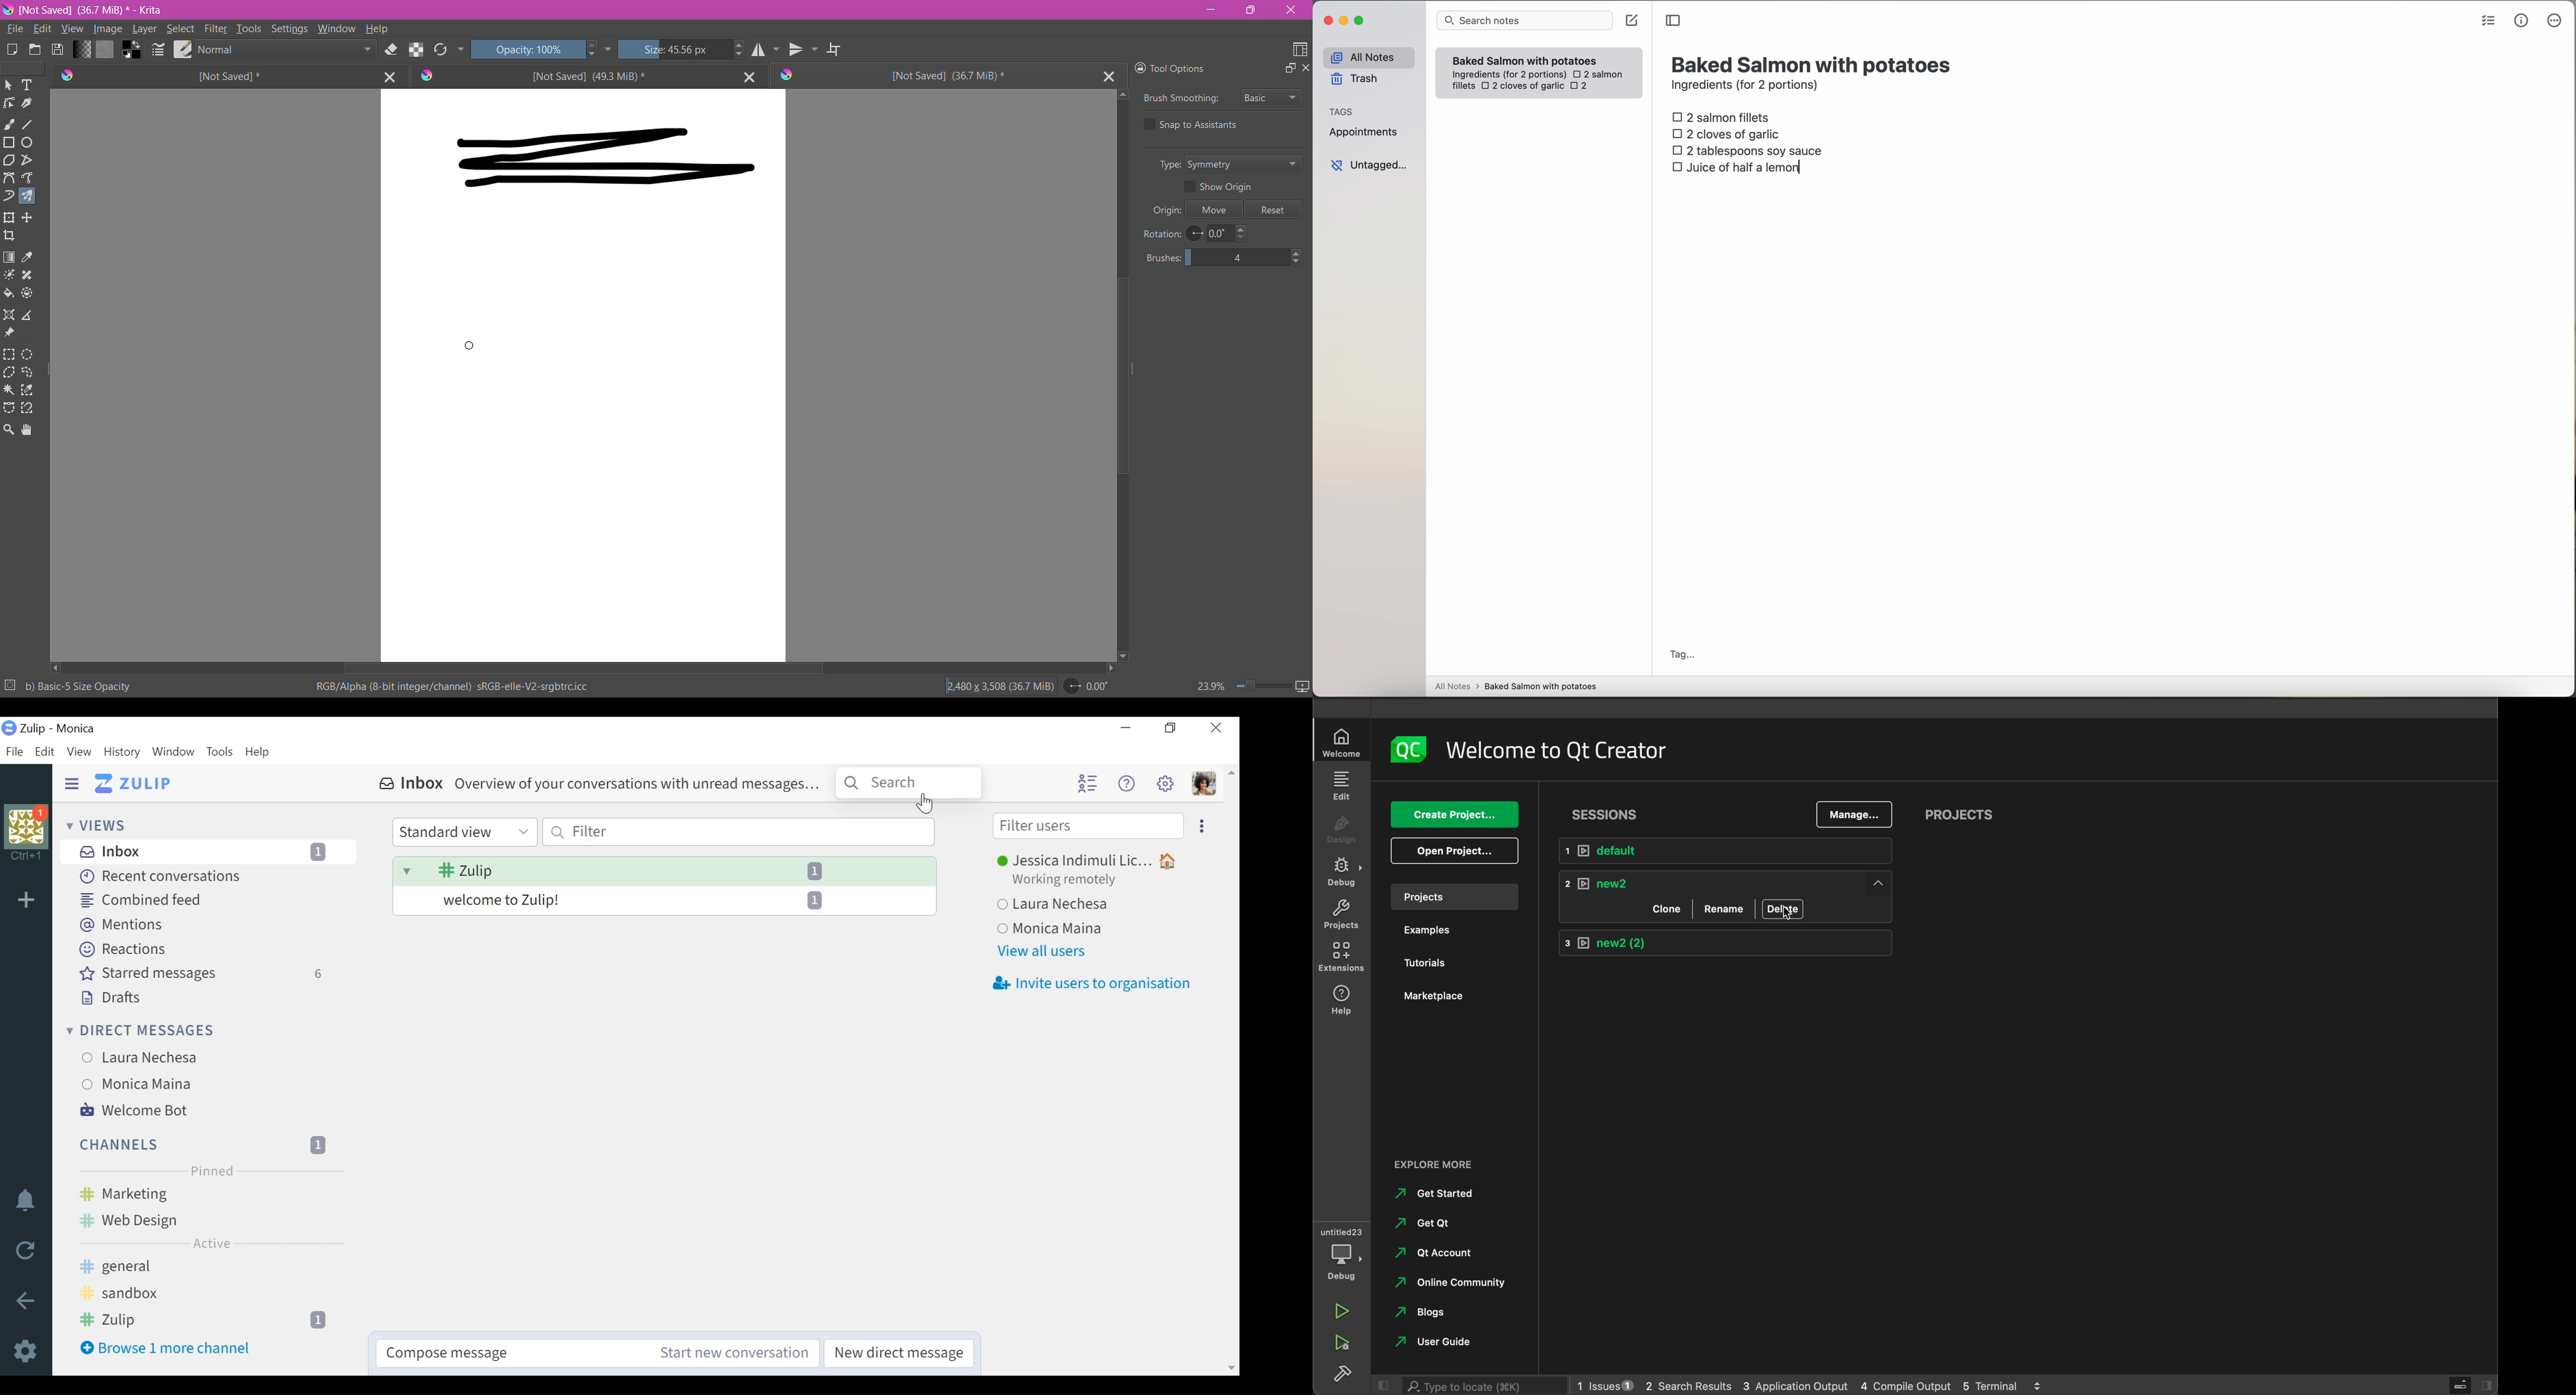  What do you see at coordinates (144, 30) in the screenshot?
I see `Layer` at bounding box center [144, 30].